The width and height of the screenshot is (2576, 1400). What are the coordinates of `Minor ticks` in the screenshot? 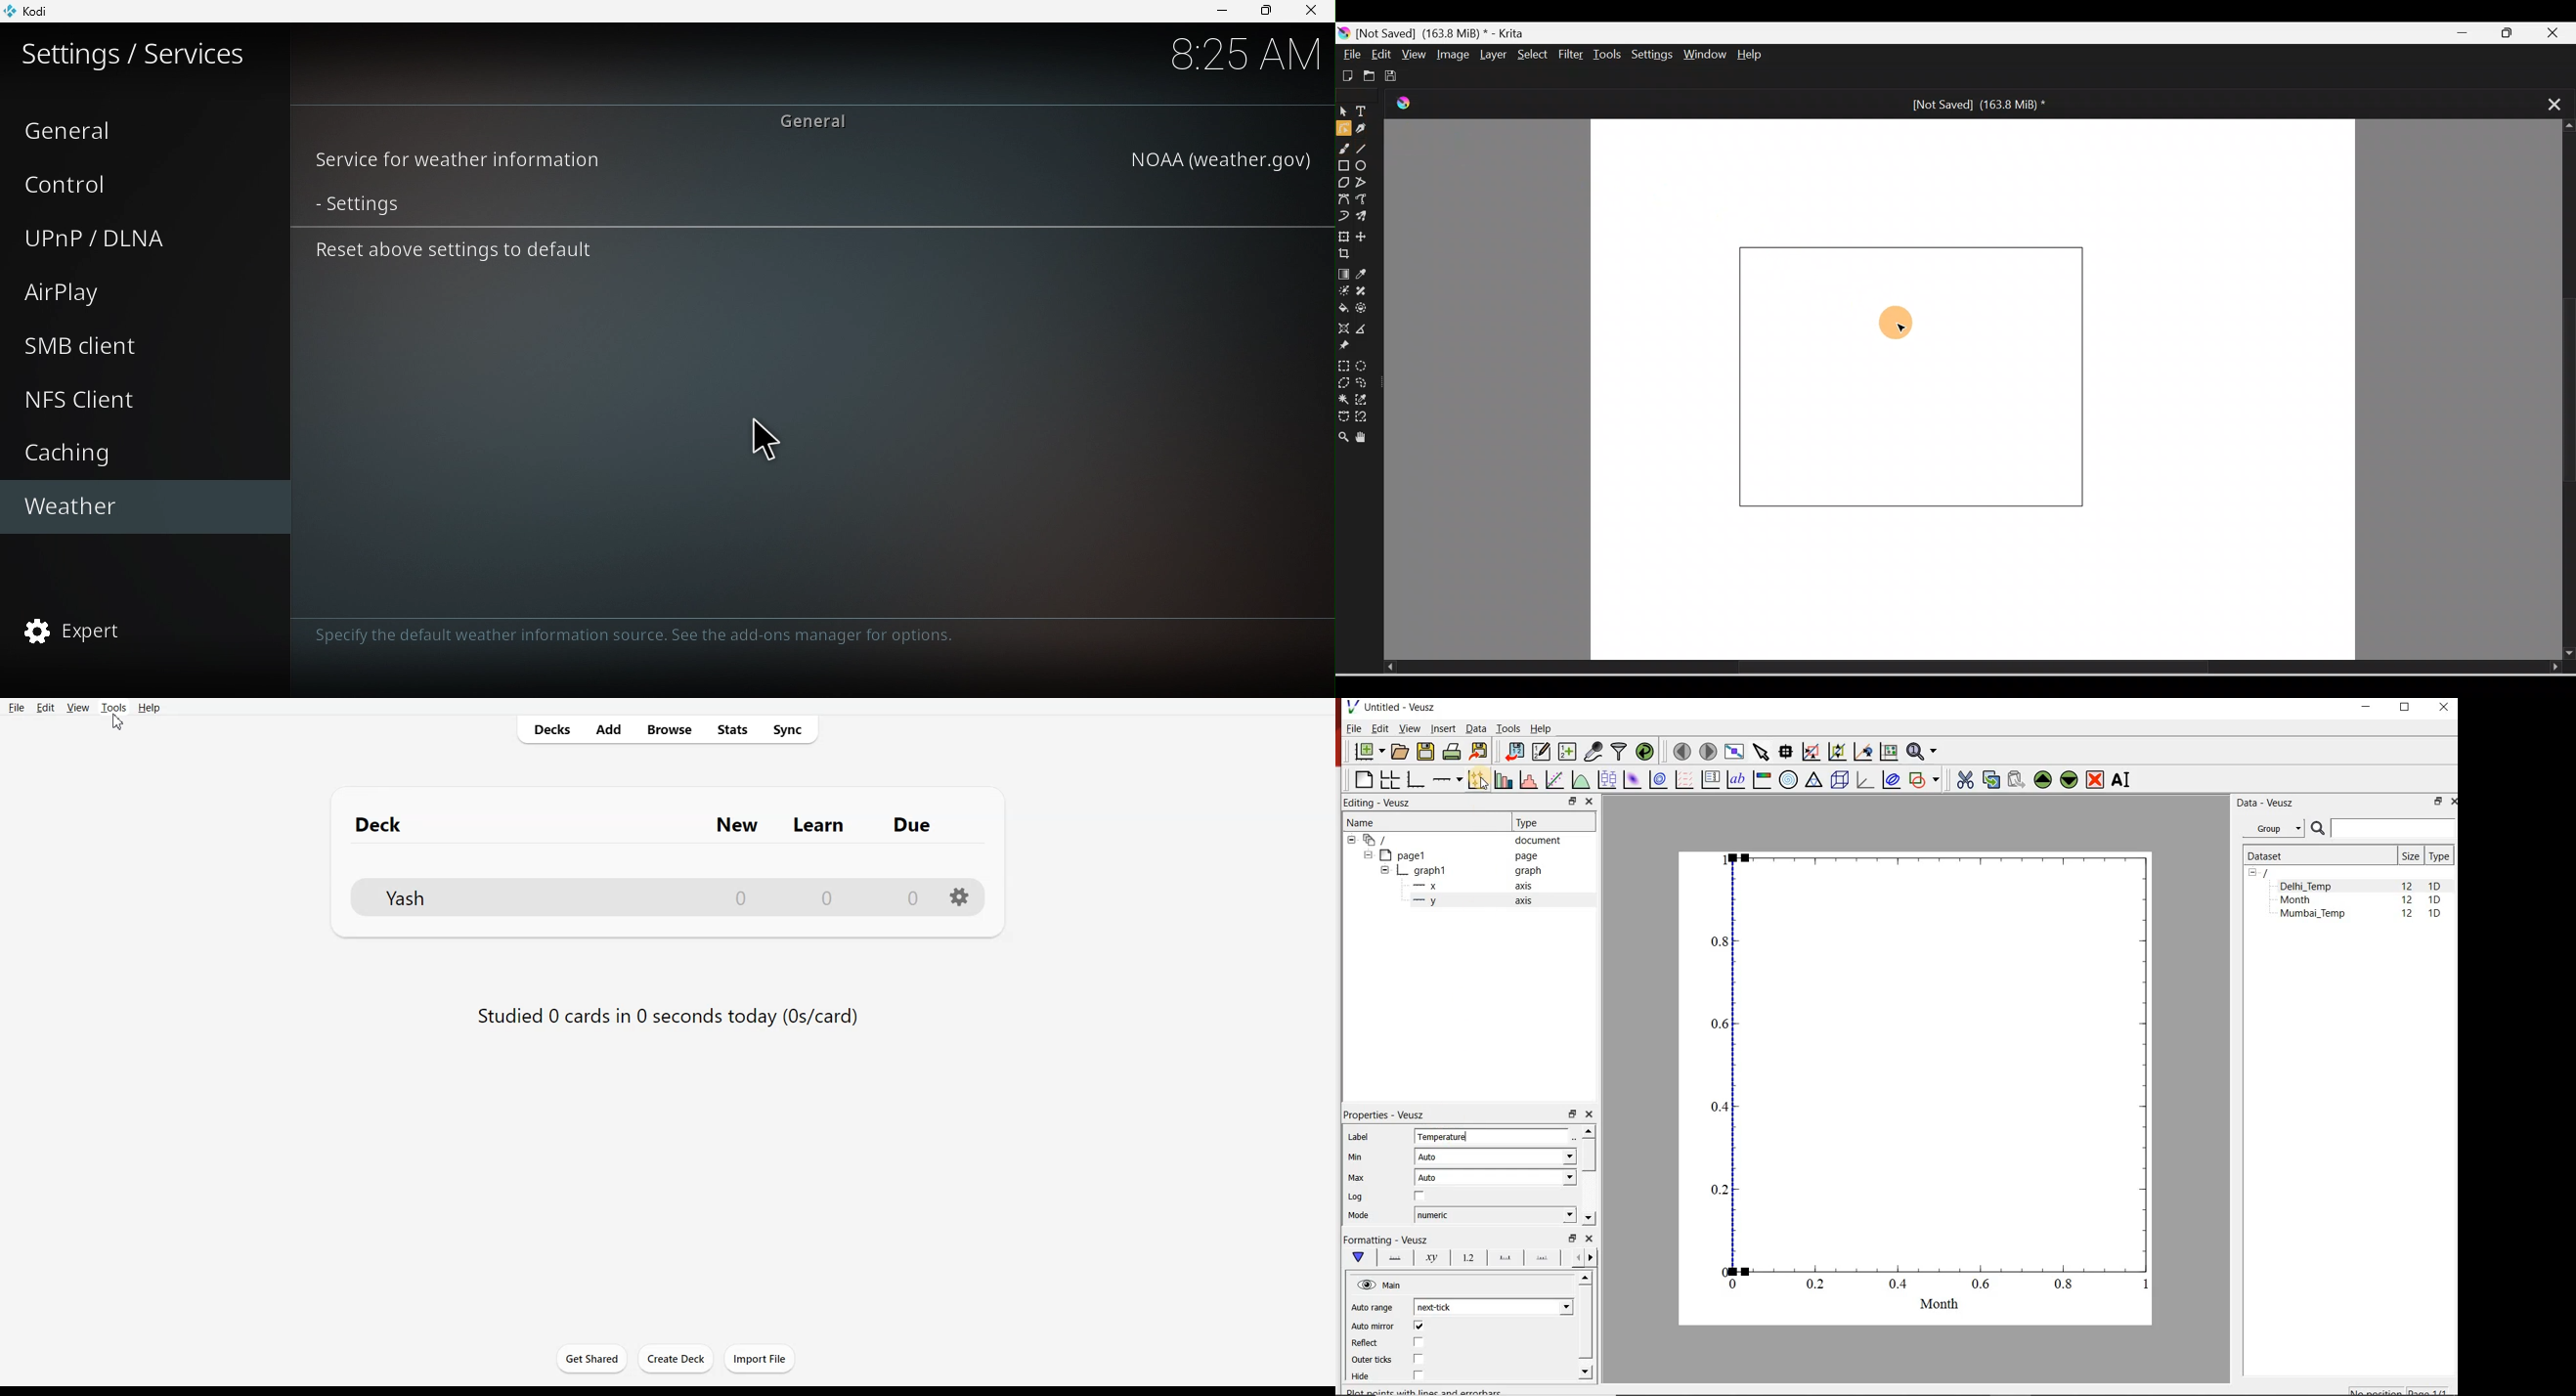 It's located at (1543, 1258).